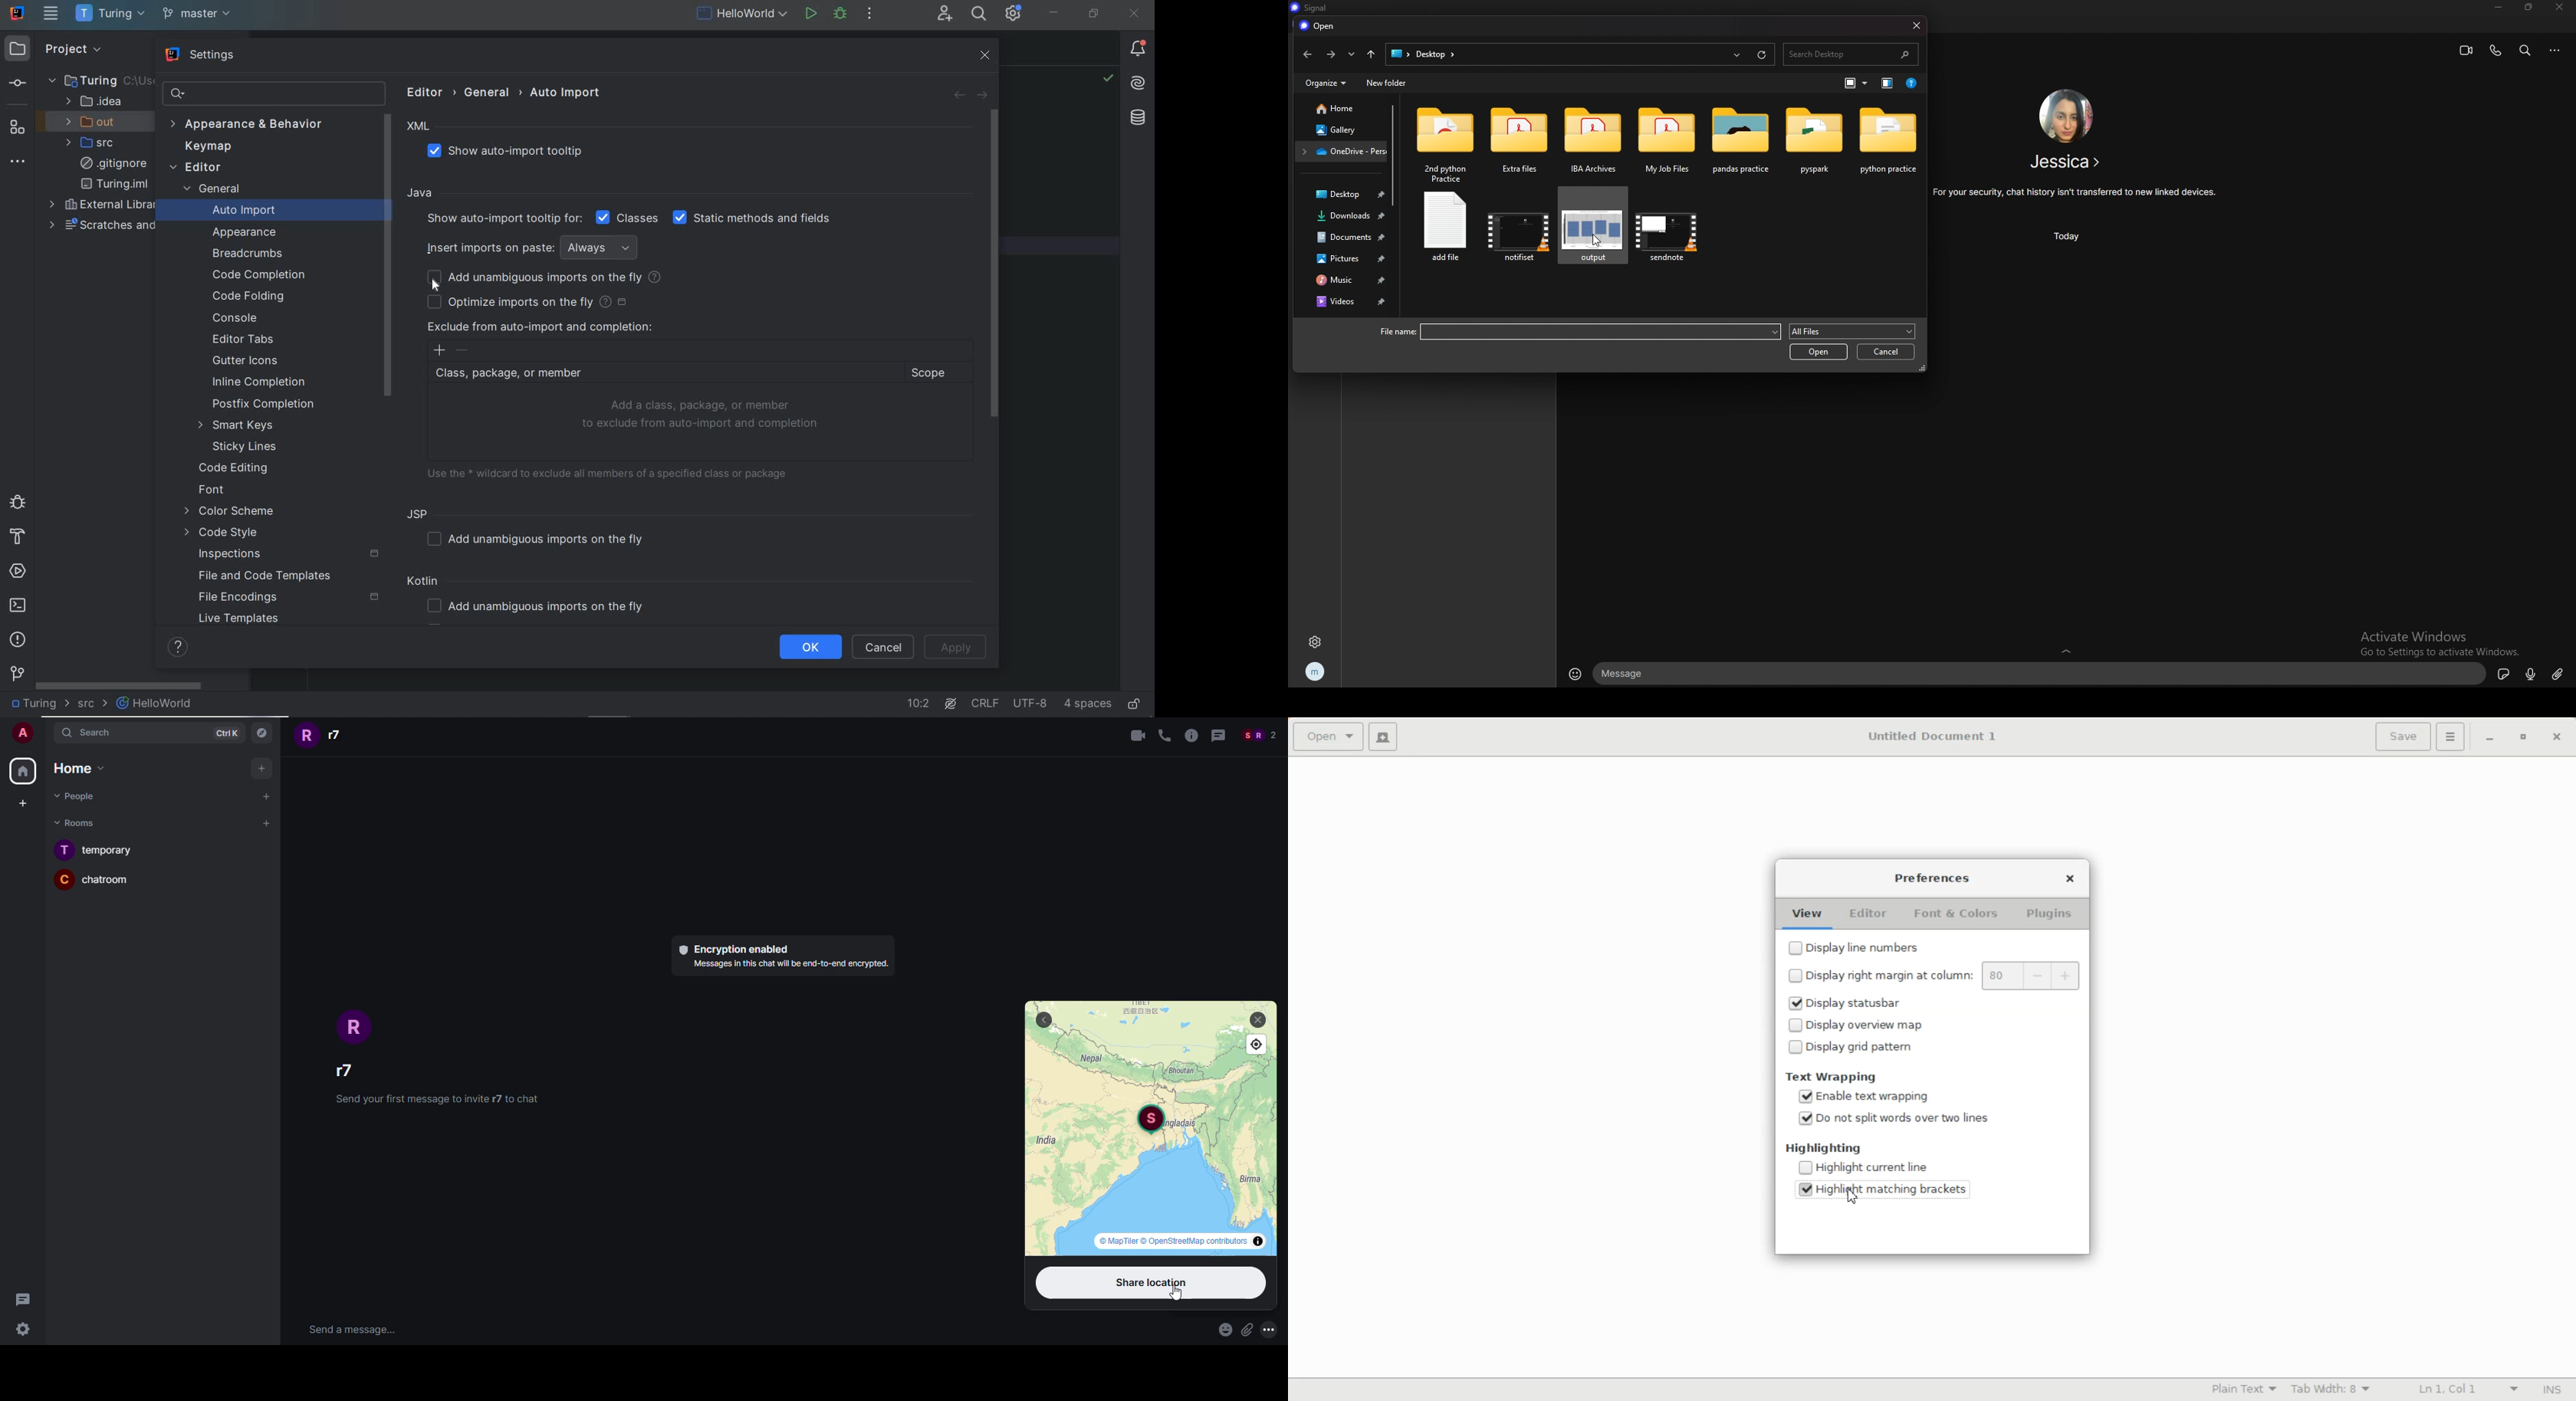 This screenshot has height=1428, width=2576. Describe the element at coordinates (212, 491) in the screenshot. I see `FONT` at that location.